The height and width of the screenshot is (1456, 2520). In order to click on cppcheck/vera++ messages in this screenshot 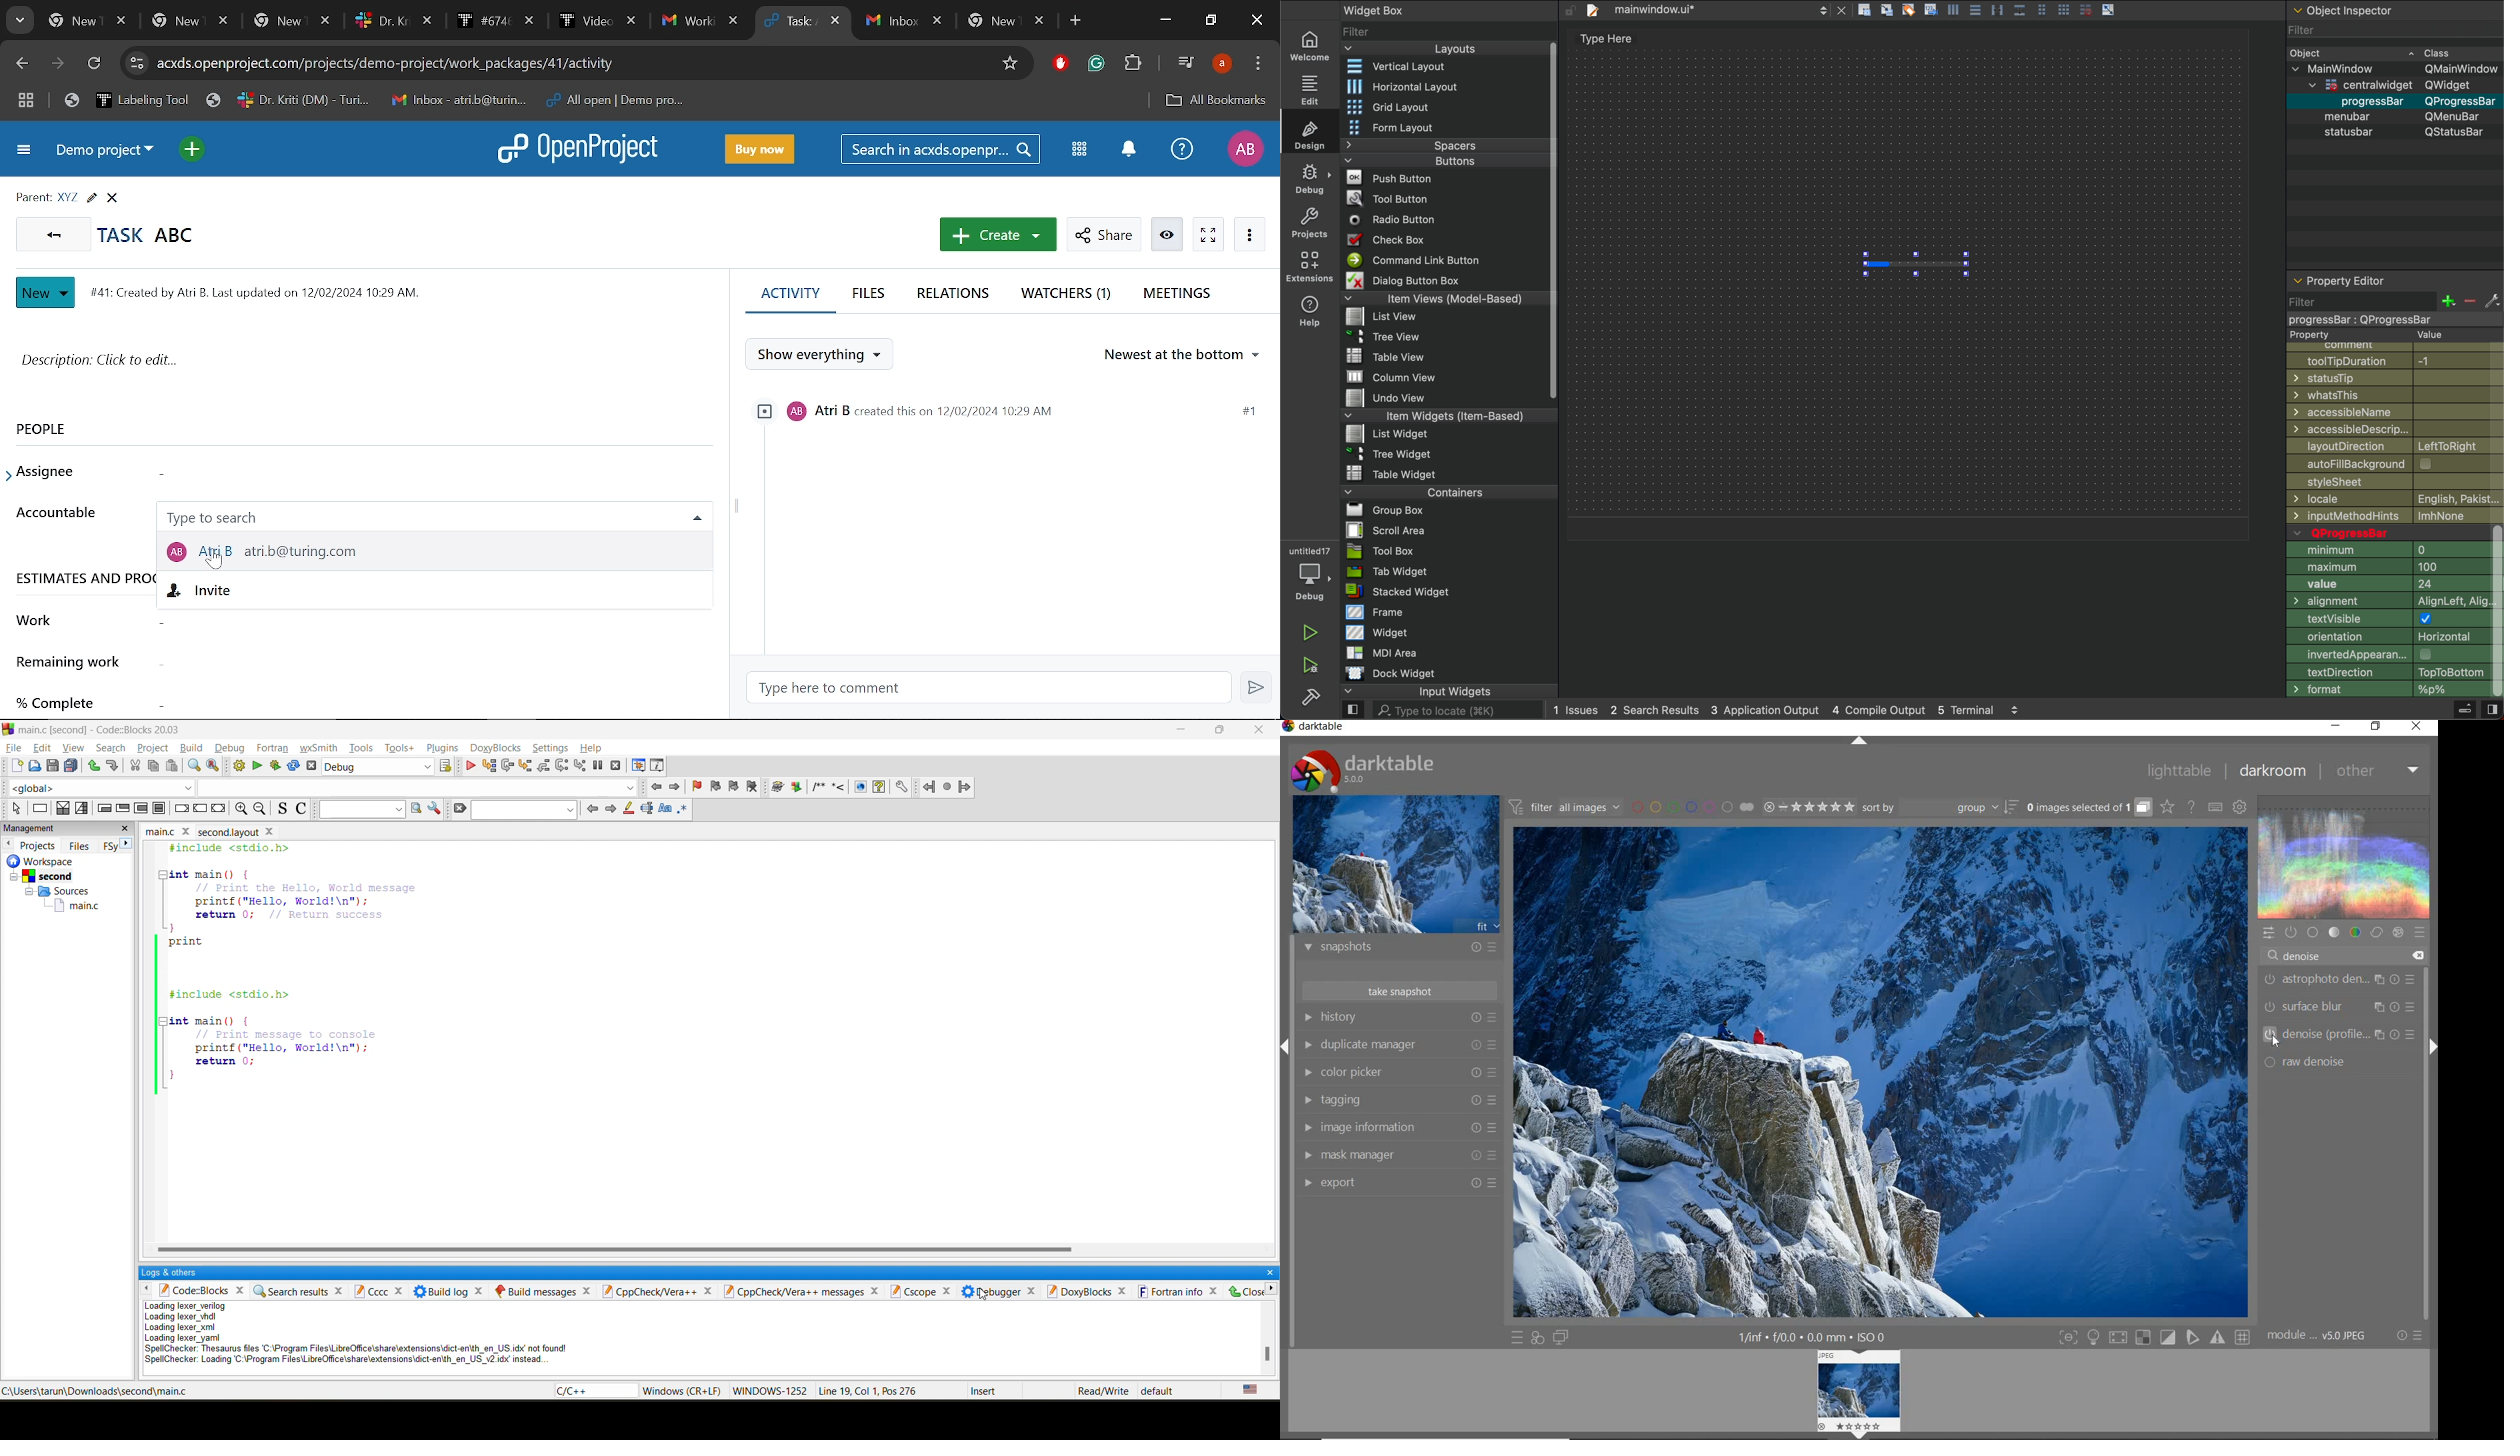, I will do `click(805, 1292)`.